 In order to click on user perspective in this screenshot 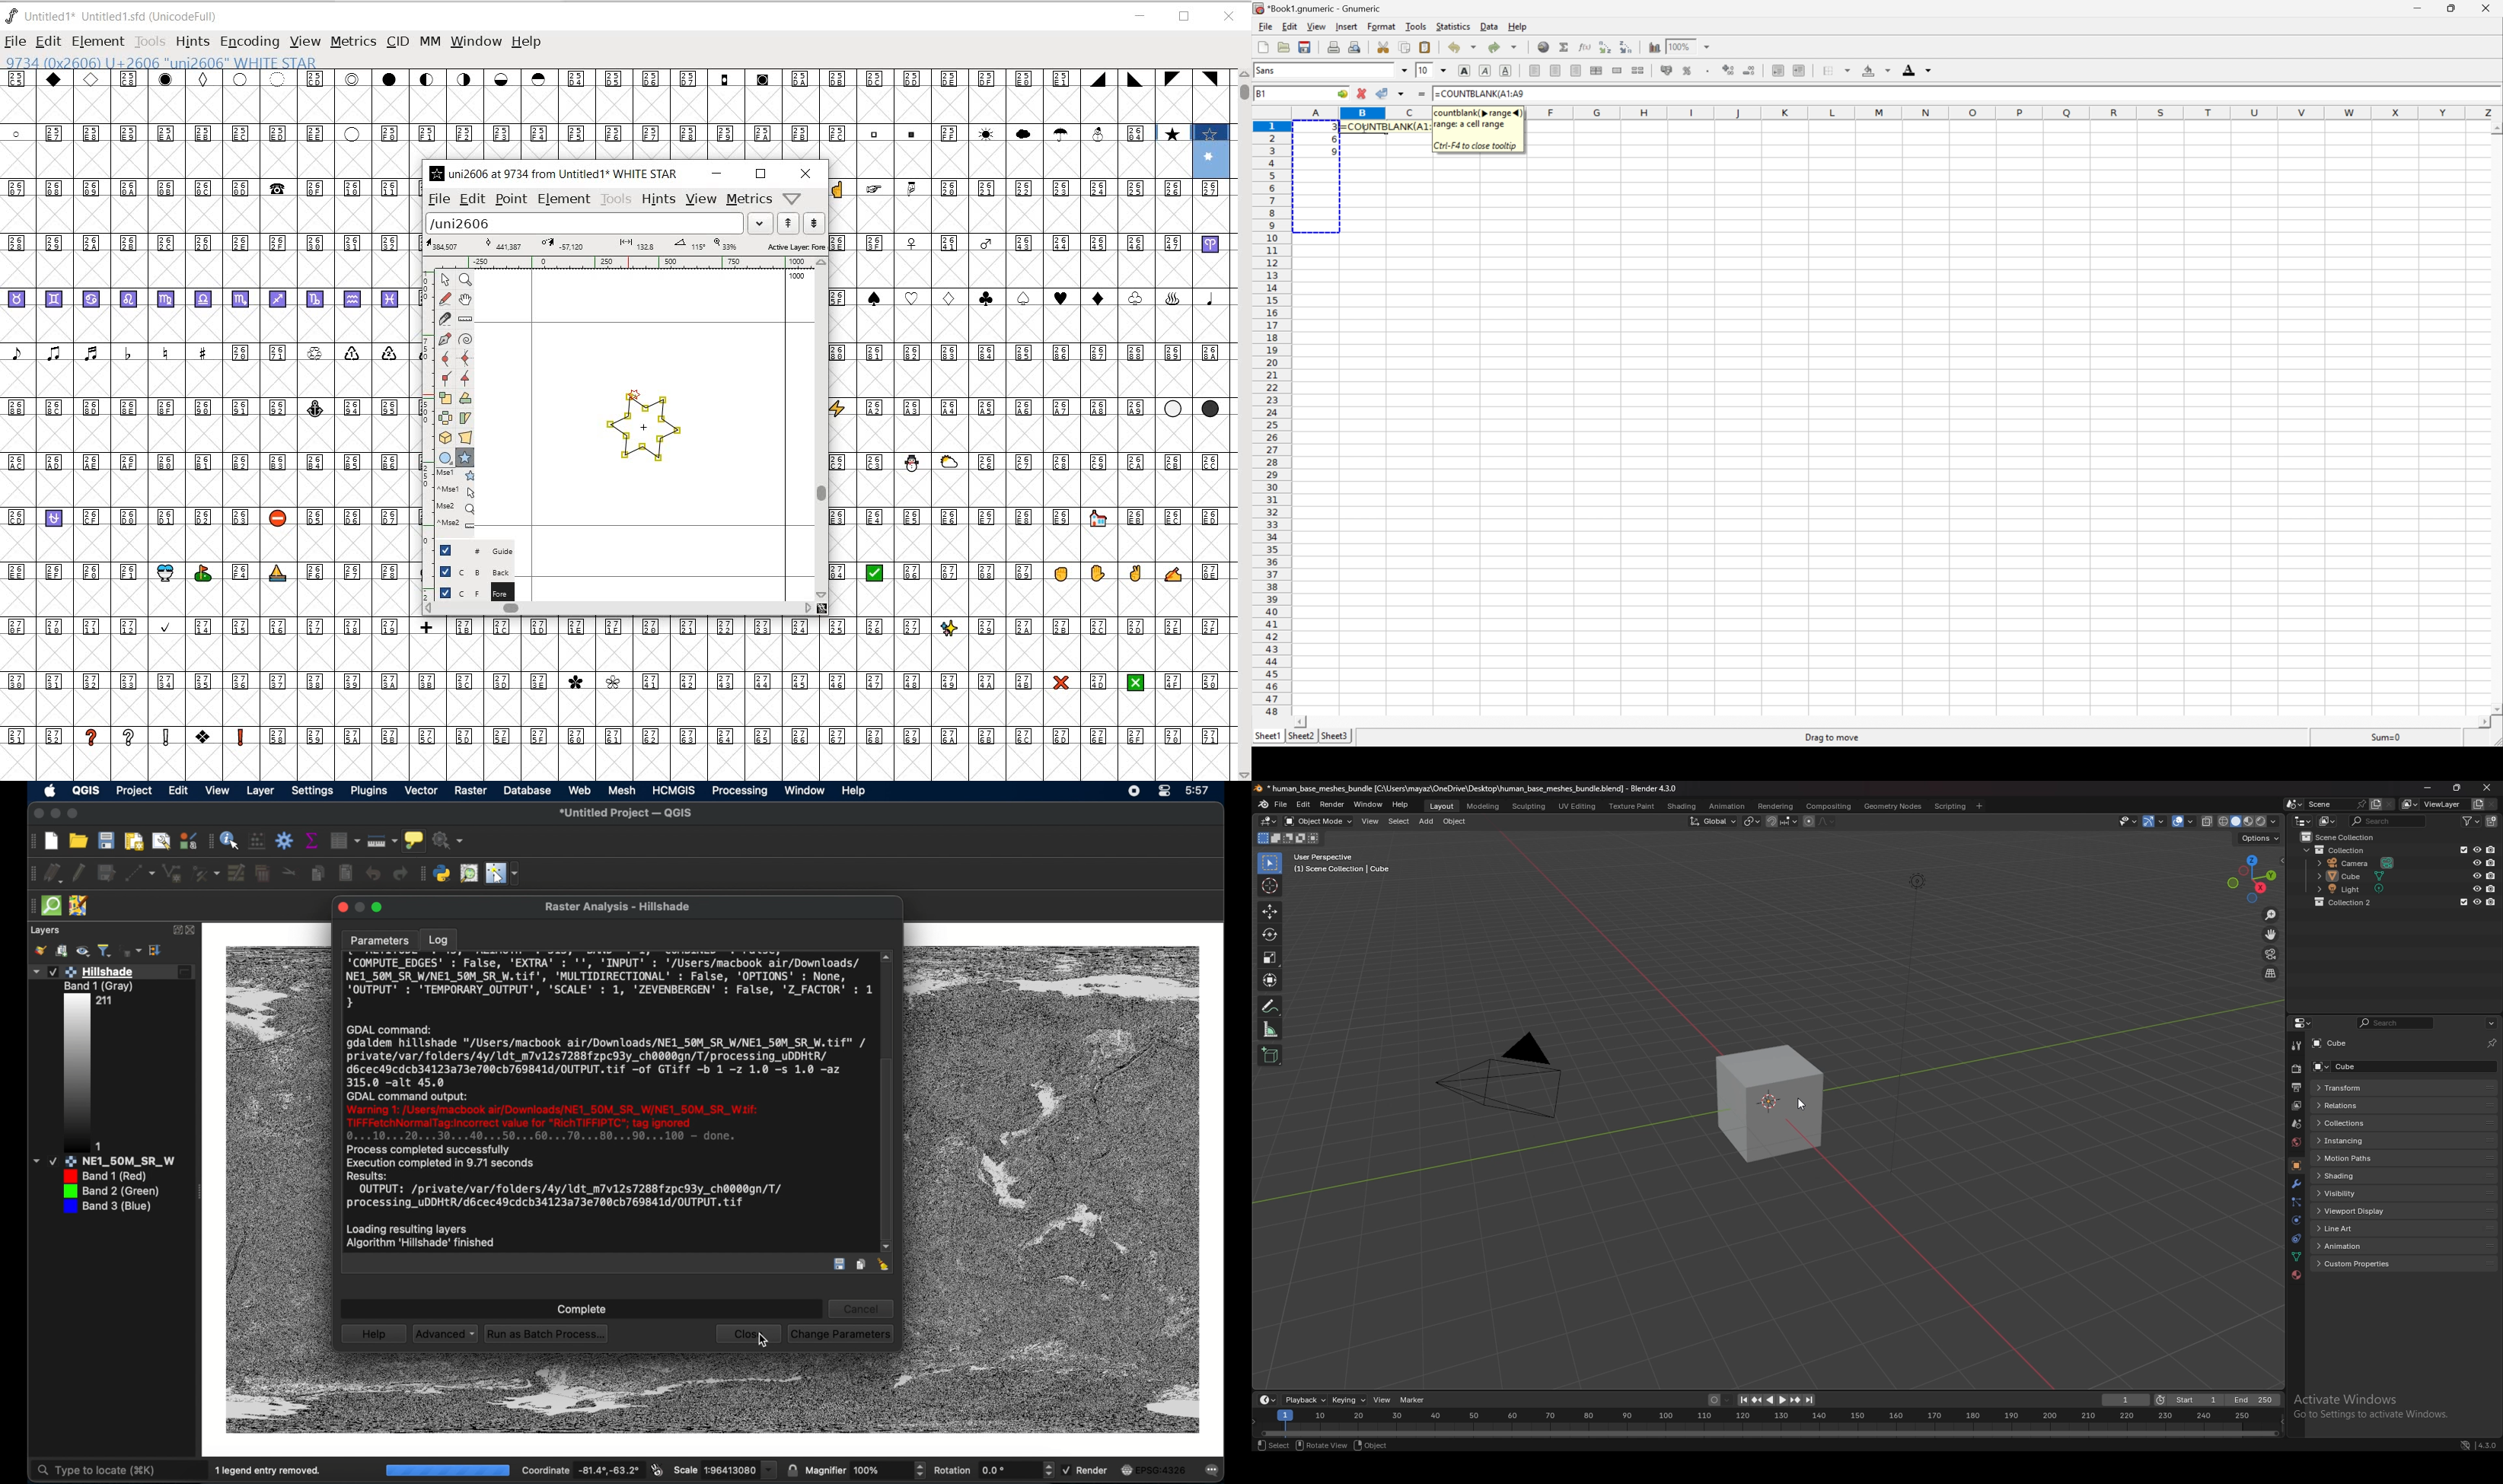, I will do `click(1339, 864)`.